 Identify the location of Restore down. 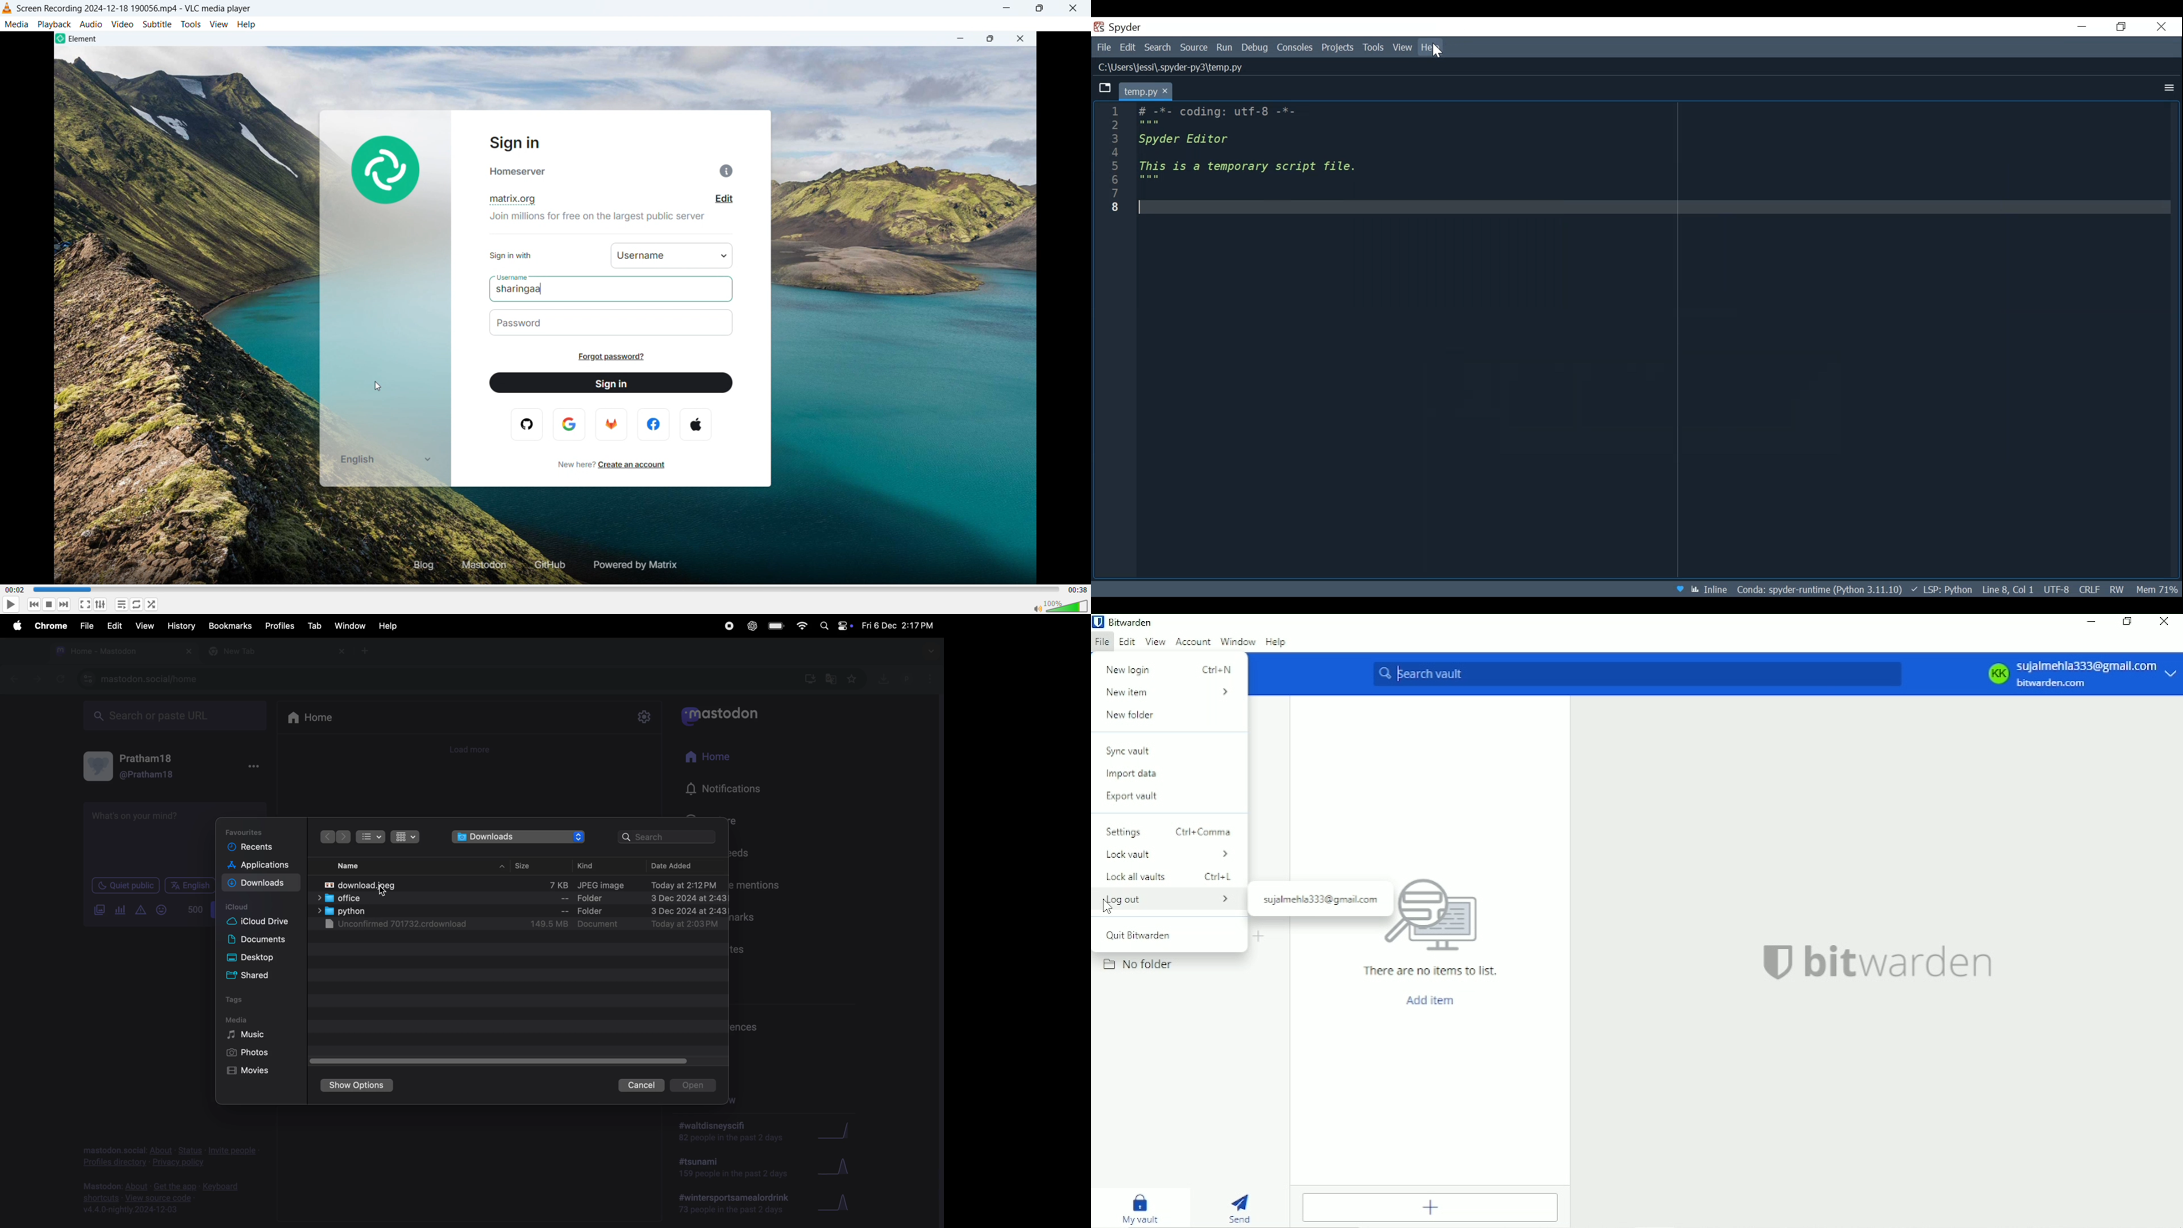
(2129, 623).